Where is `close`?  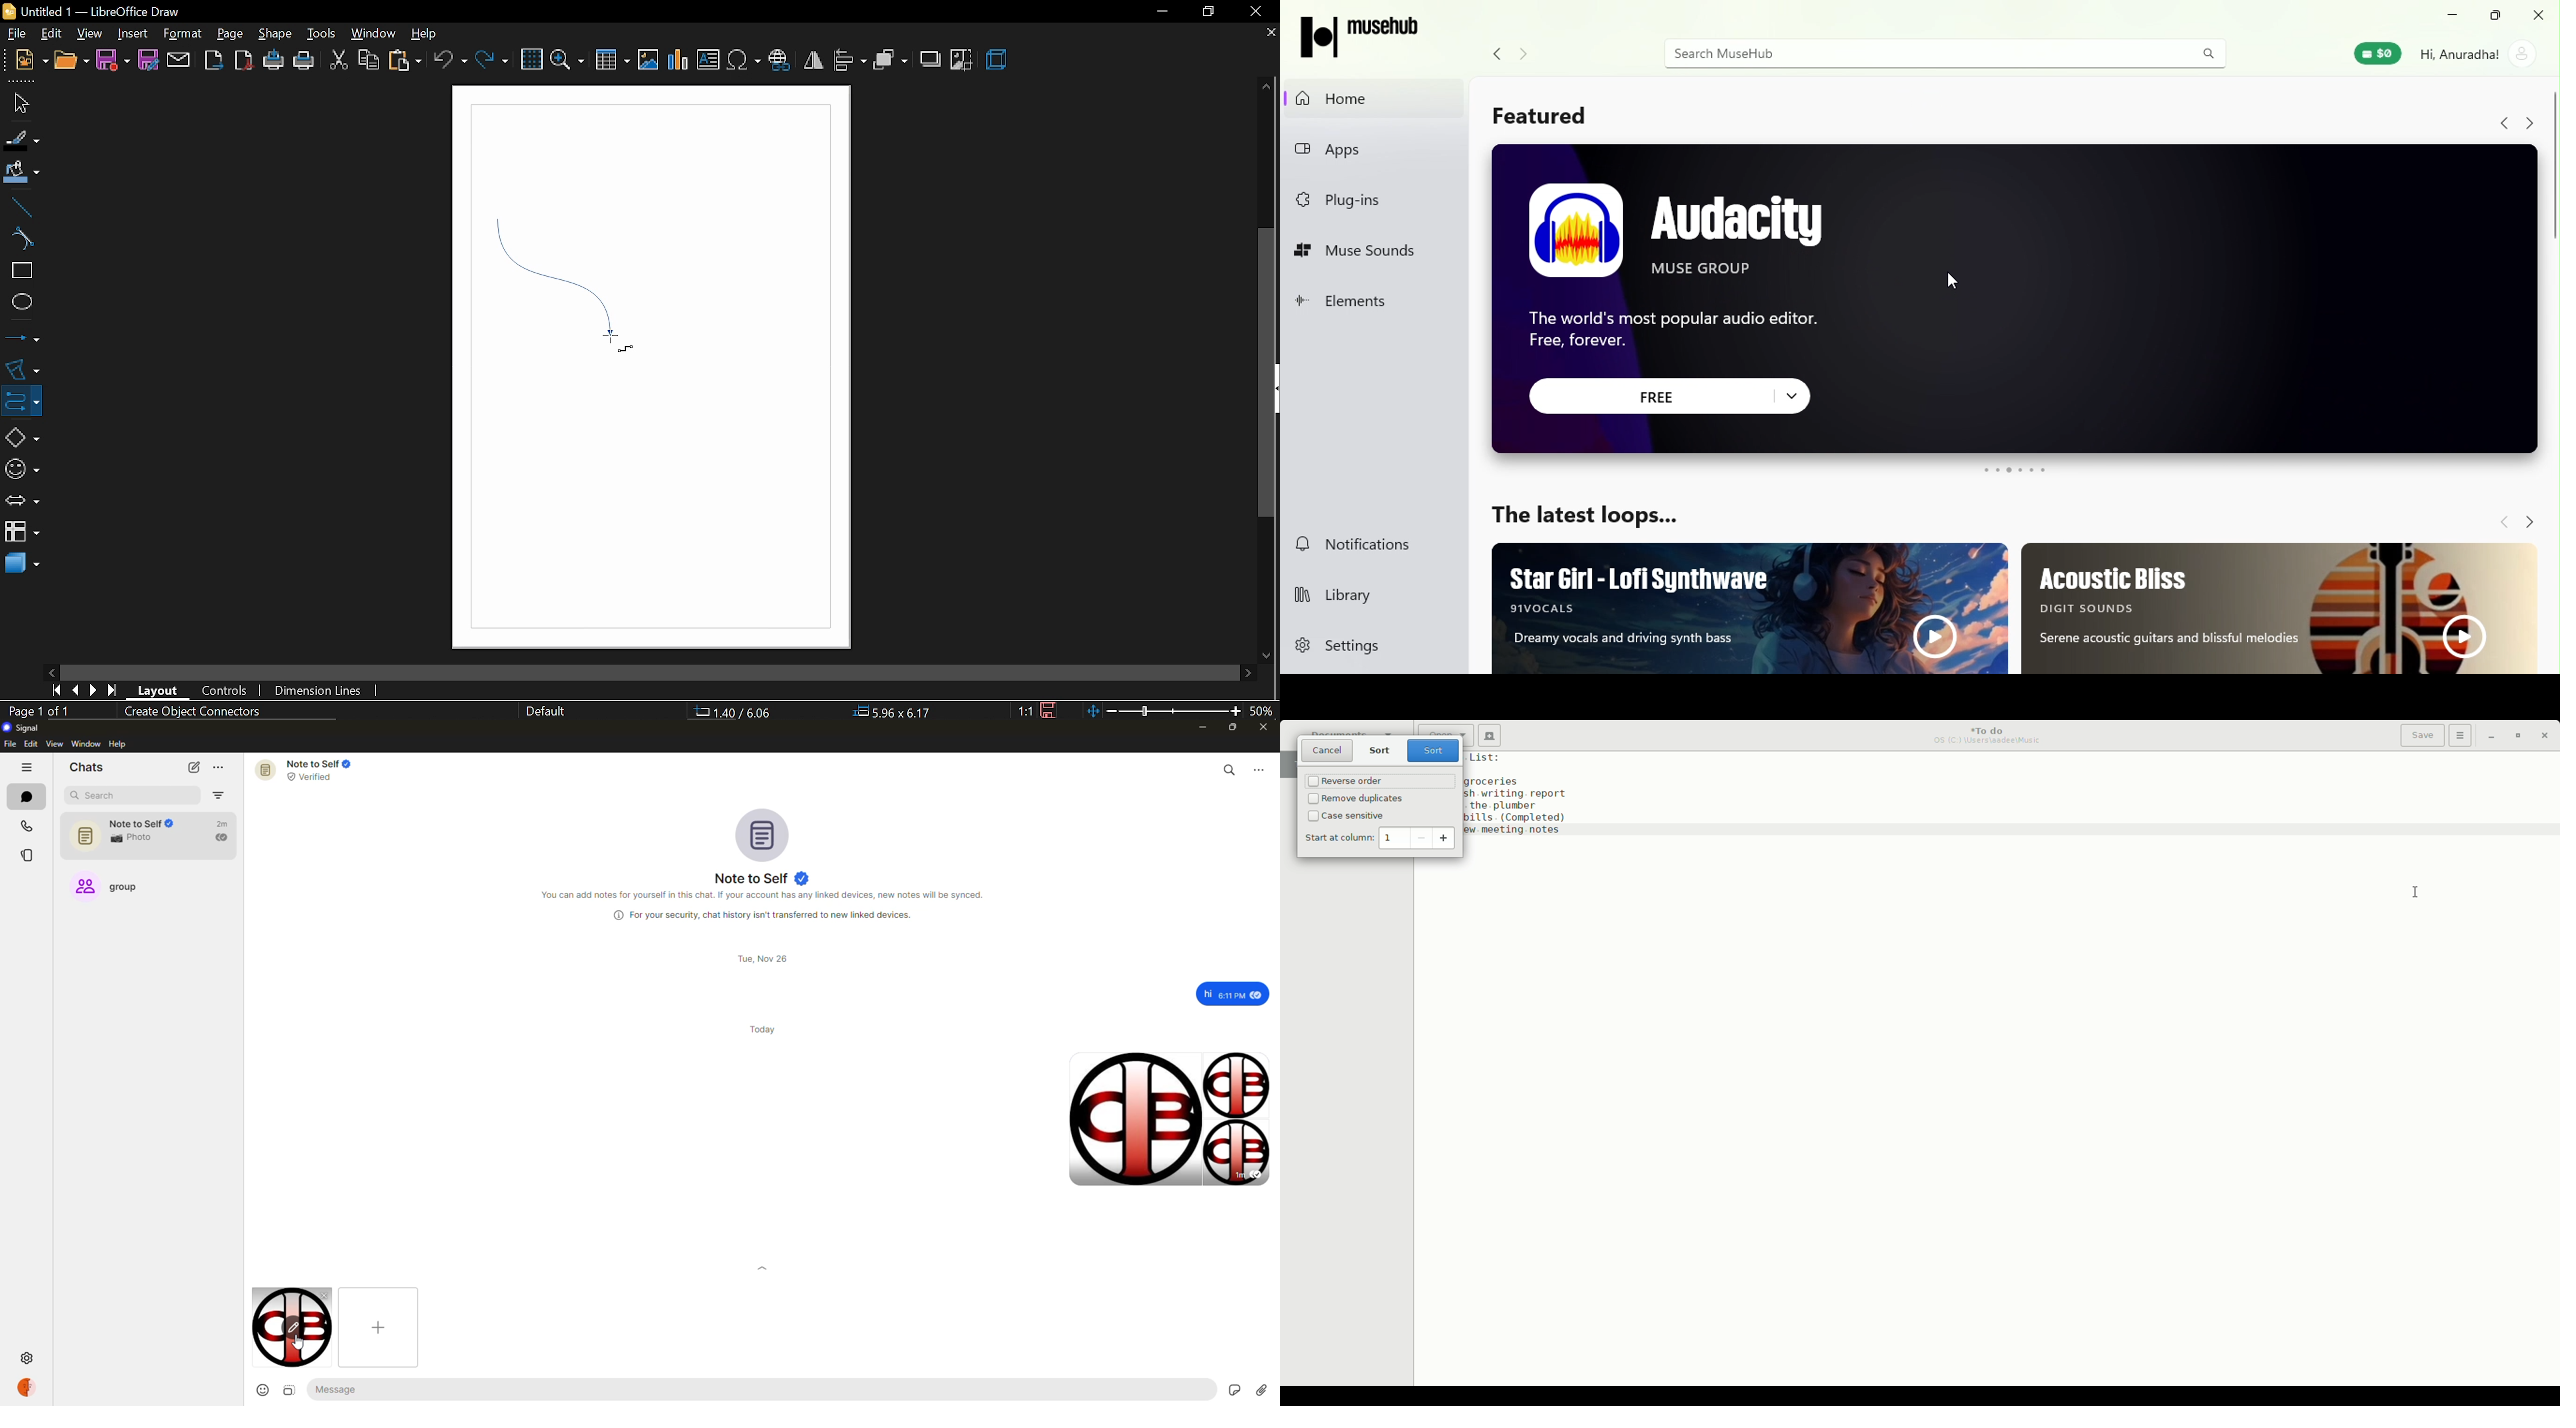 close is located at coordinates (1265, 727).